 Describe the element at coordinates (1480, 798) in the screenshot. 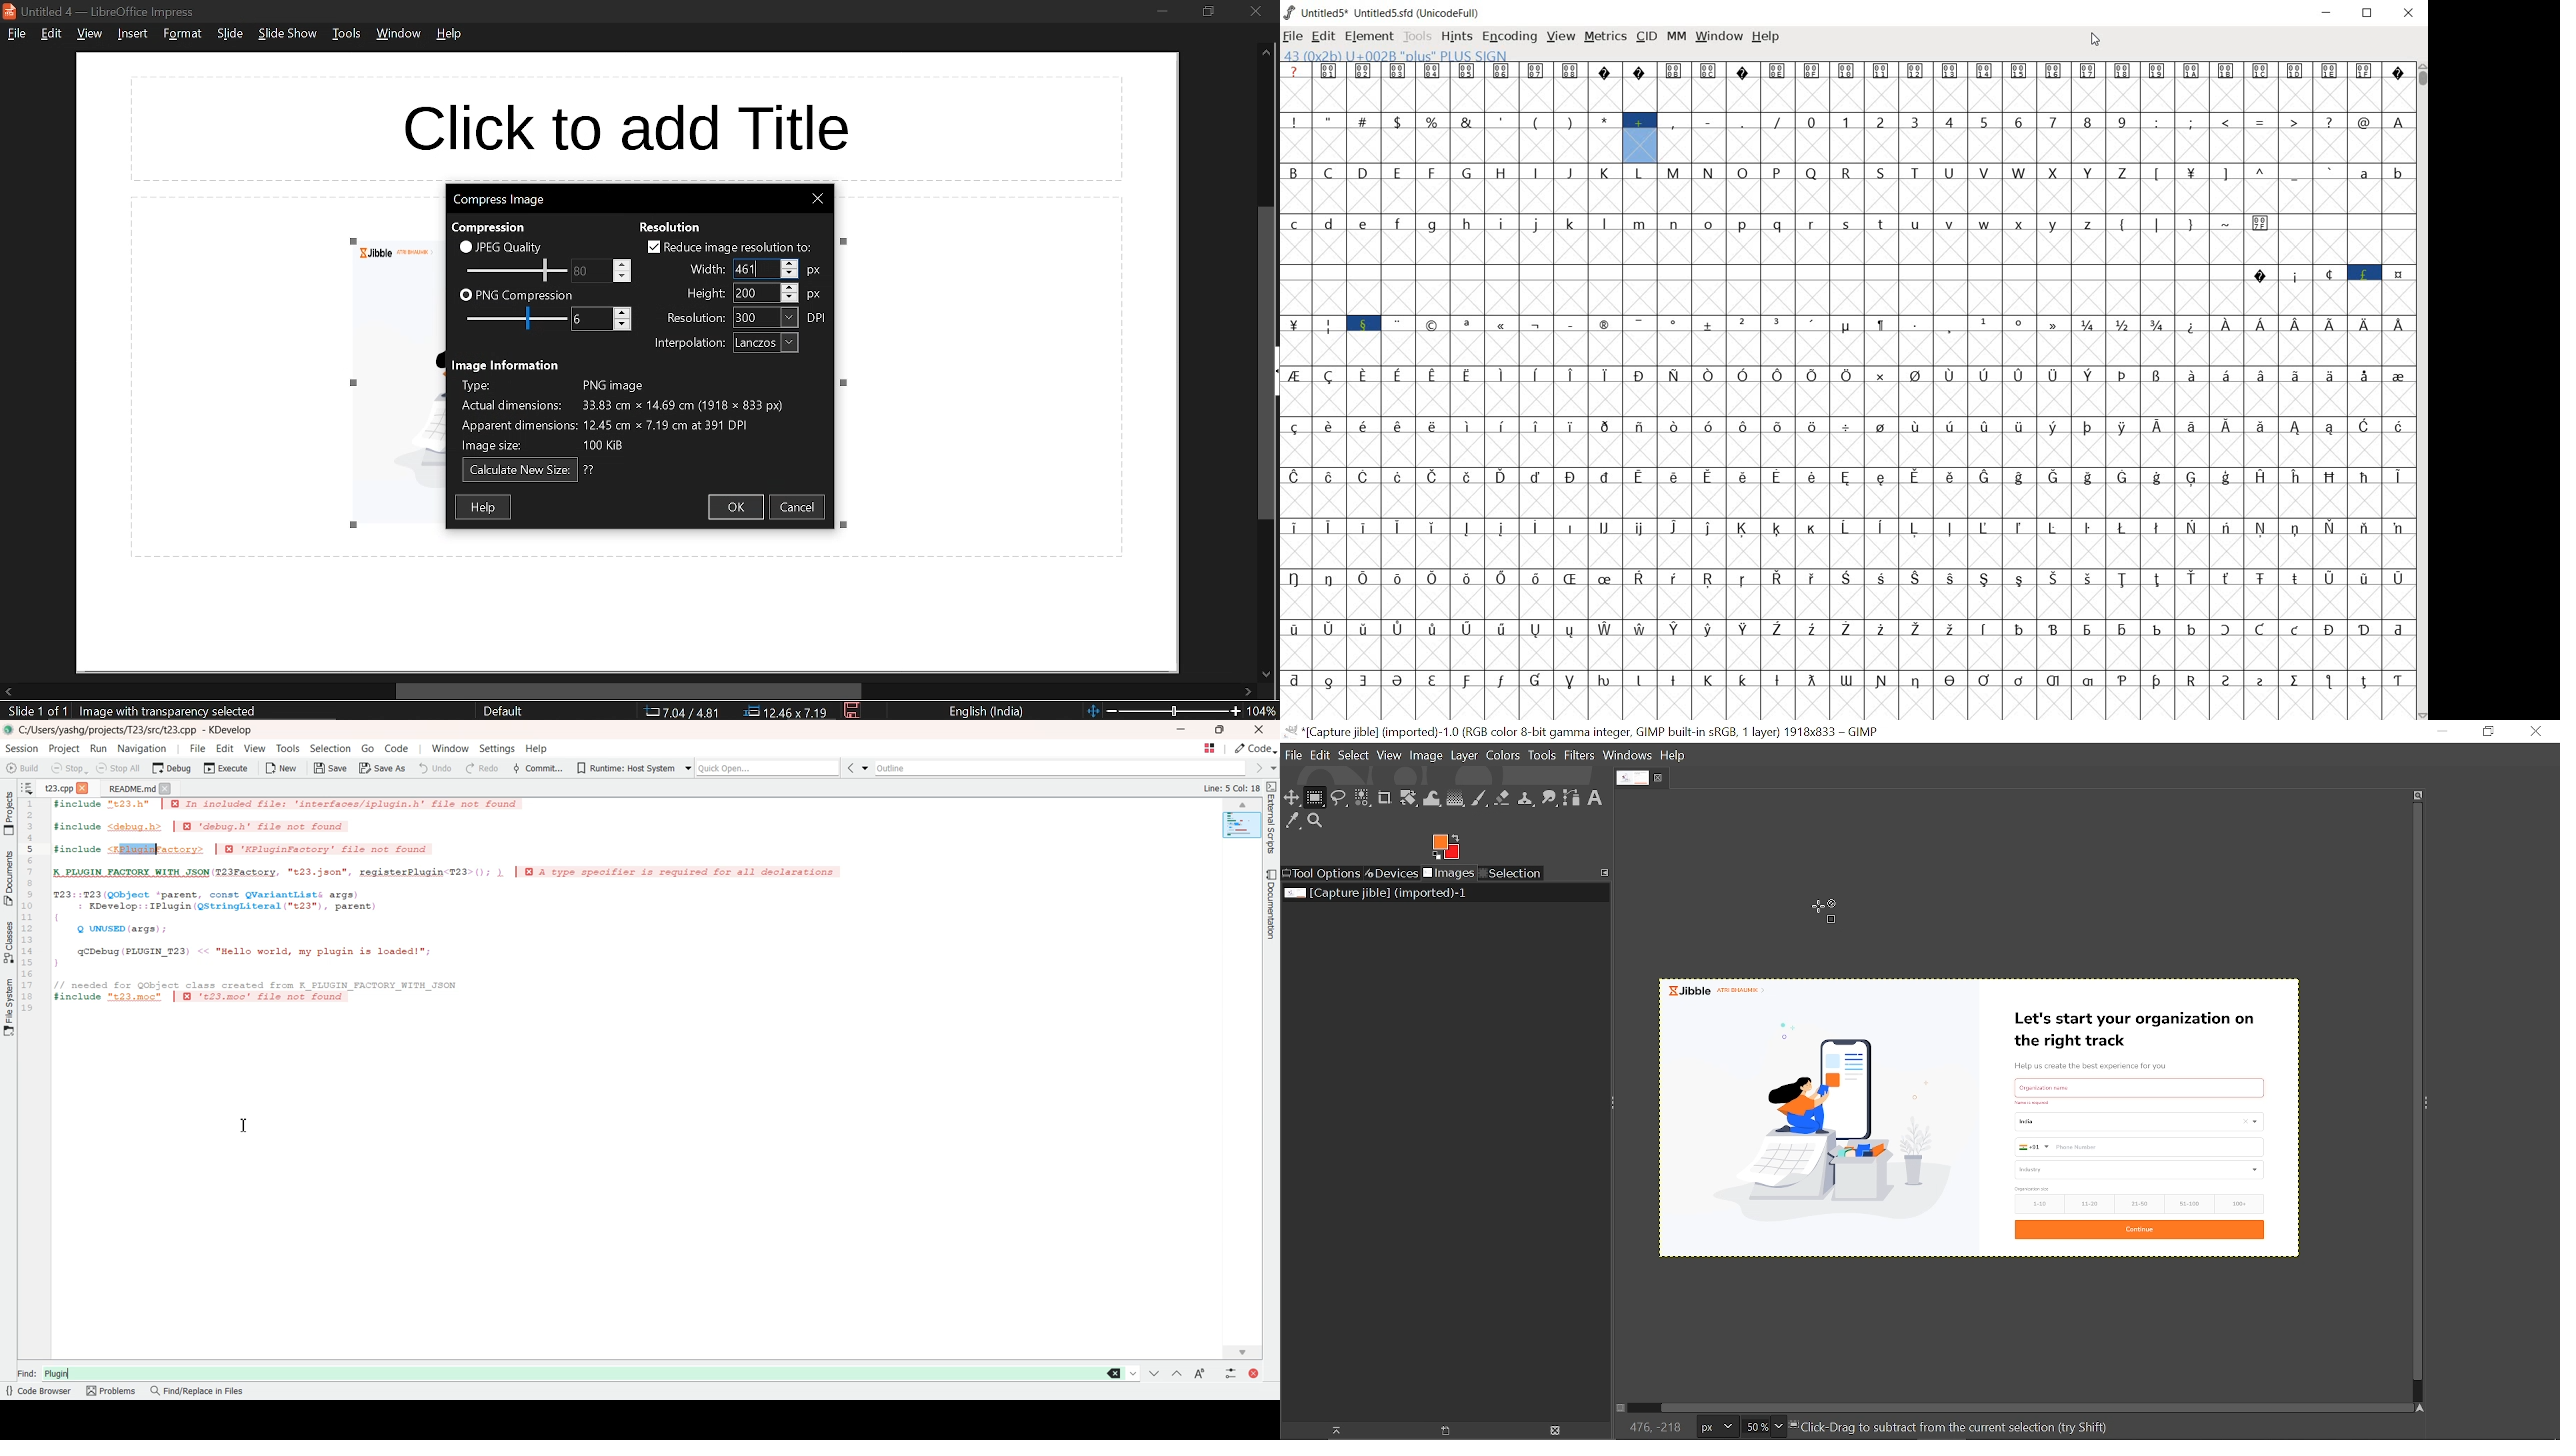

I see `Paintbrush tool` at that location.